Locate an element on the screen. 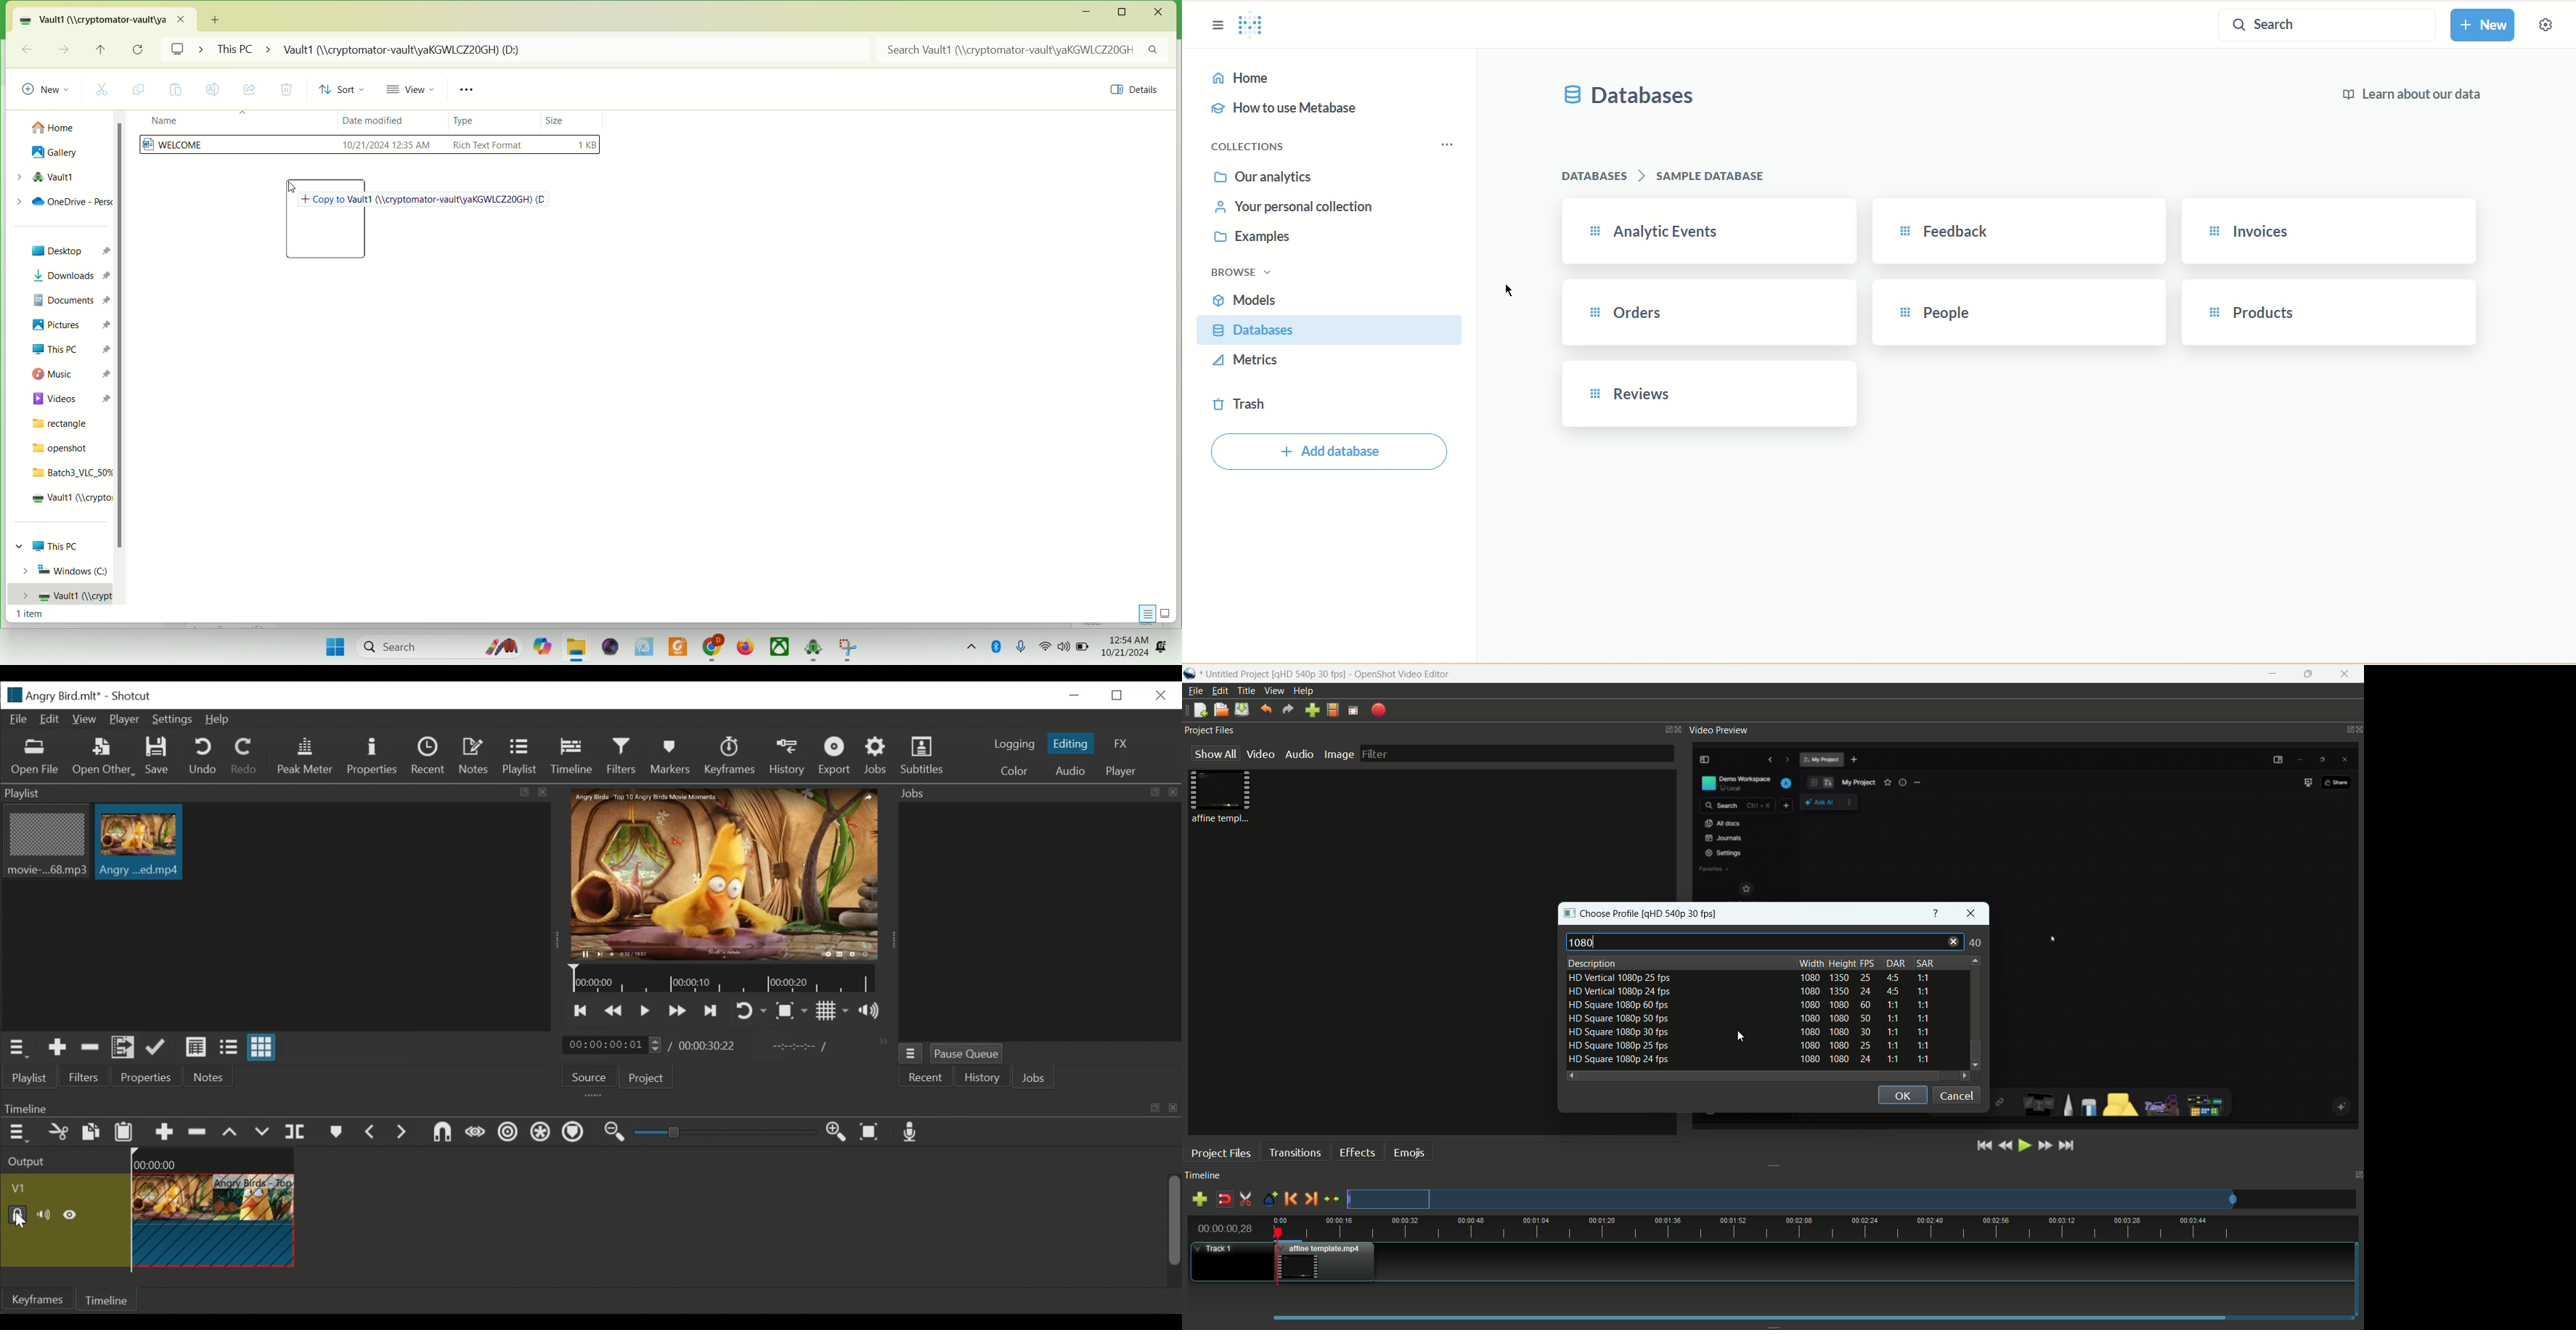  search Vault1 (//cryptomator-vault/) is located at coordinates (1025, 50).